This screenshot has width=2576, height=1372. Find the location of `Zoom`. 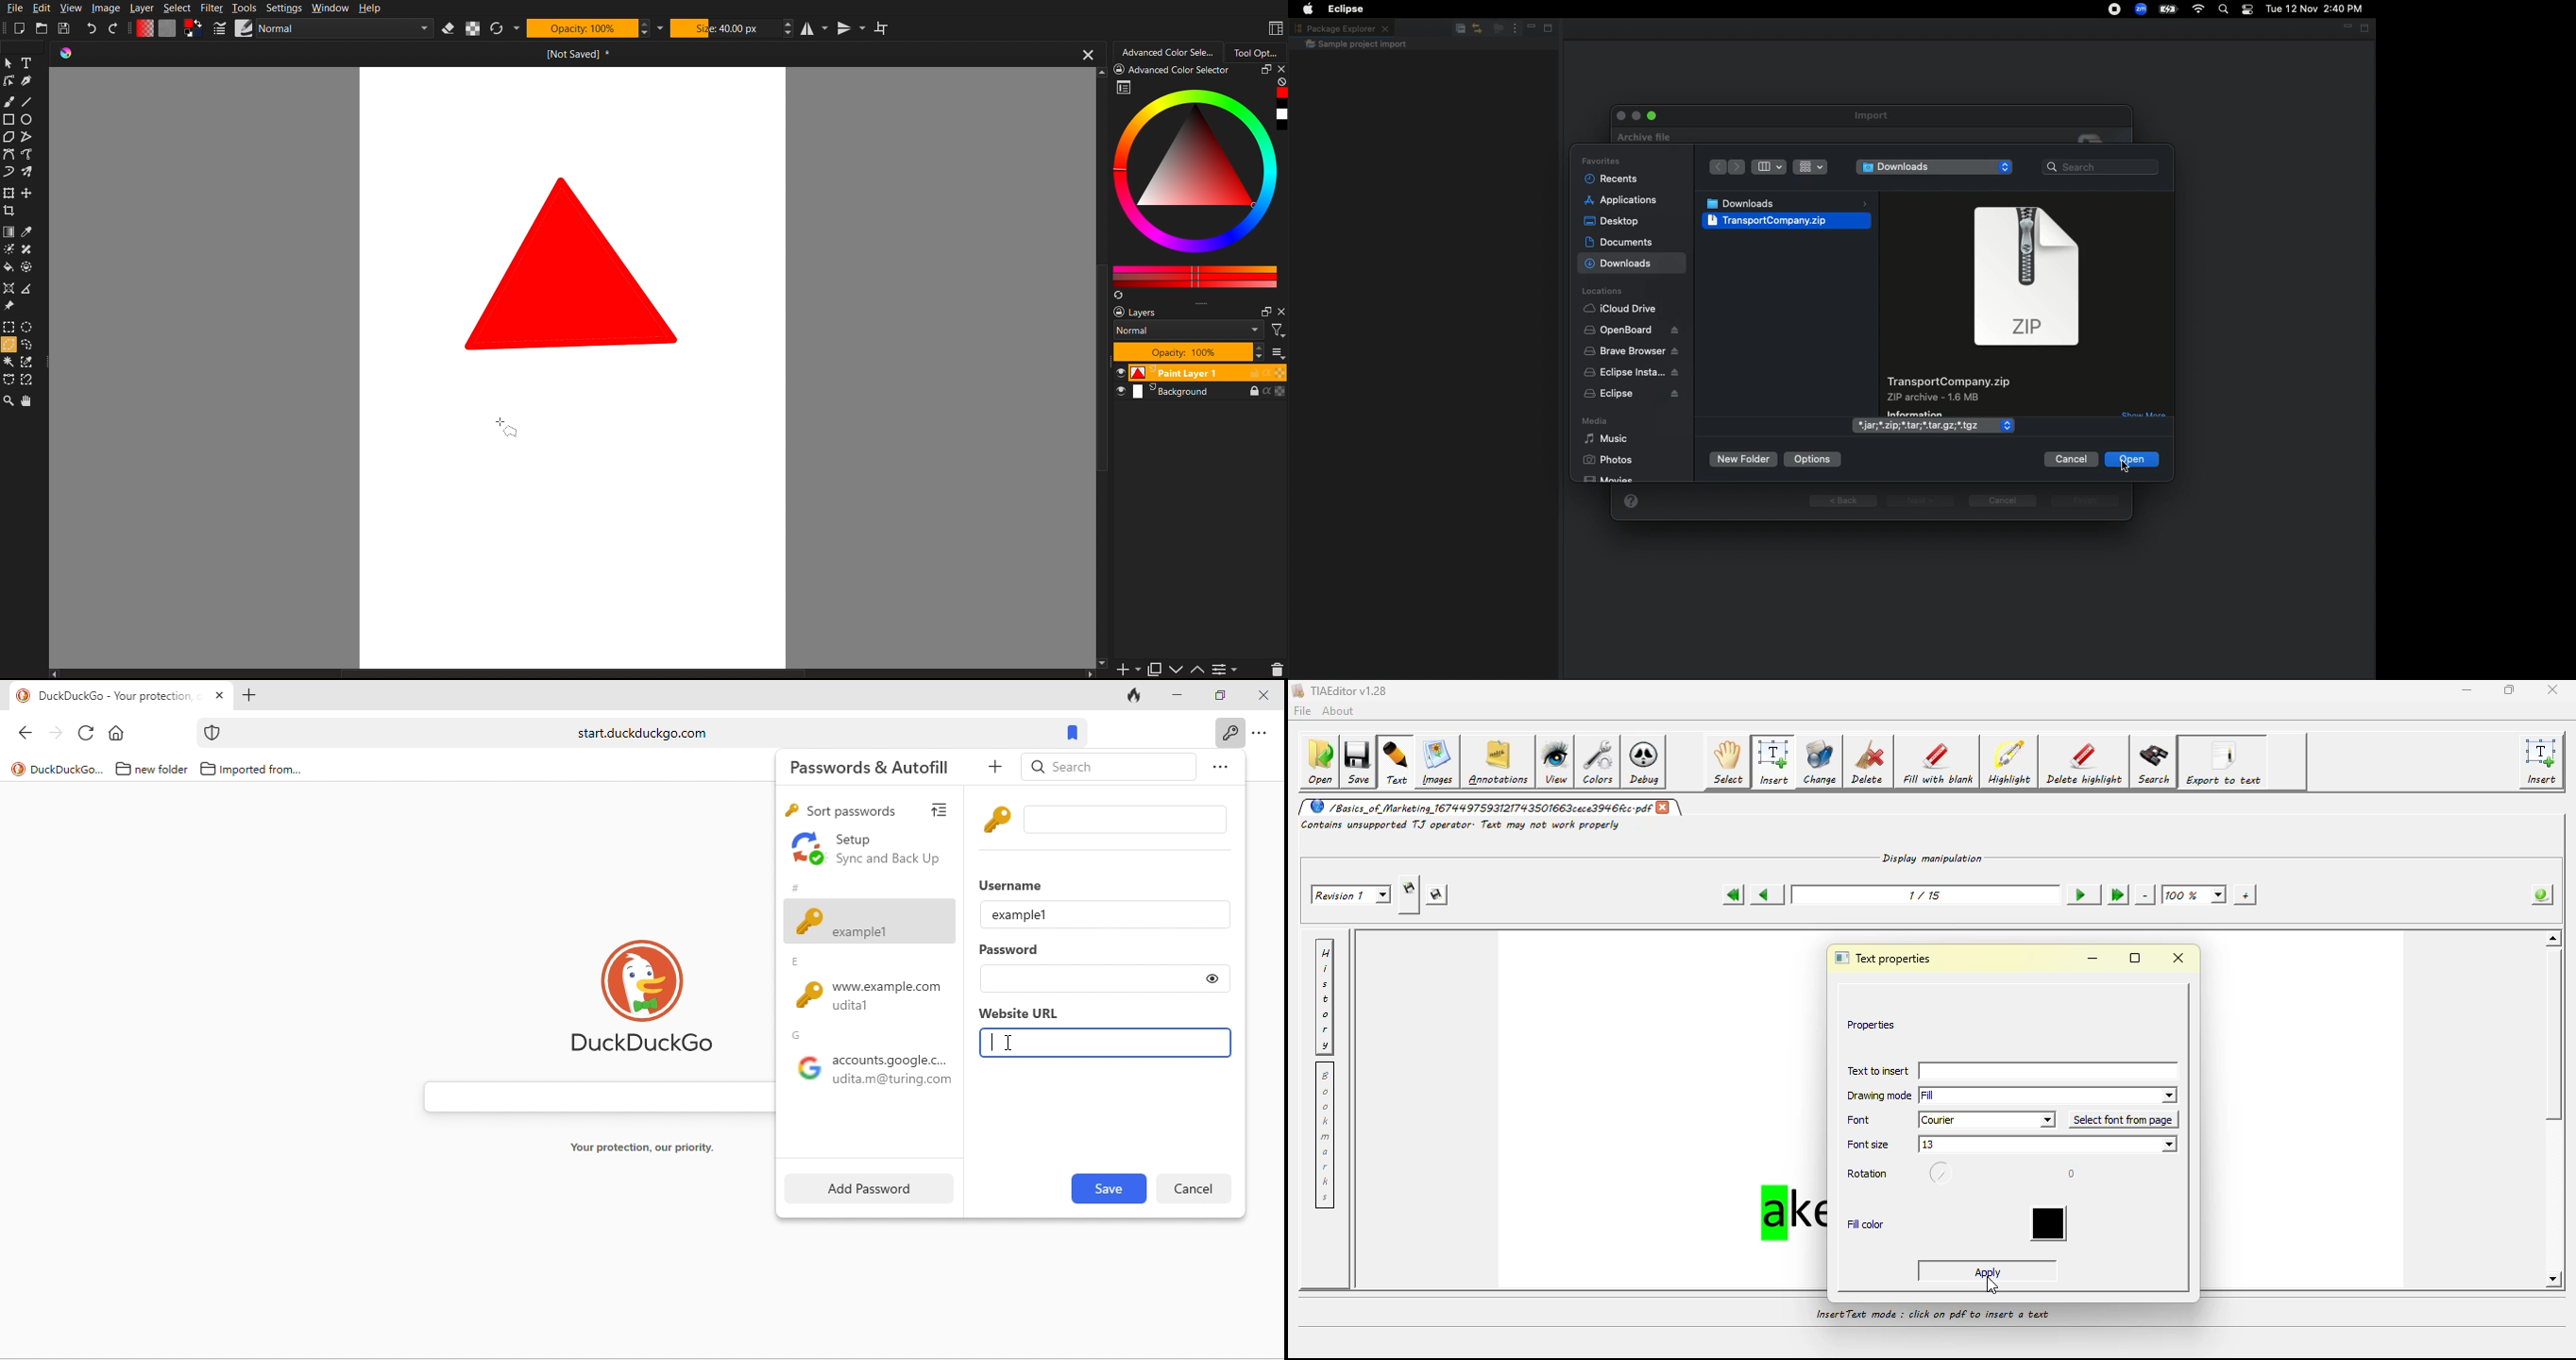

Zoom is located at coordinates (9, 402).